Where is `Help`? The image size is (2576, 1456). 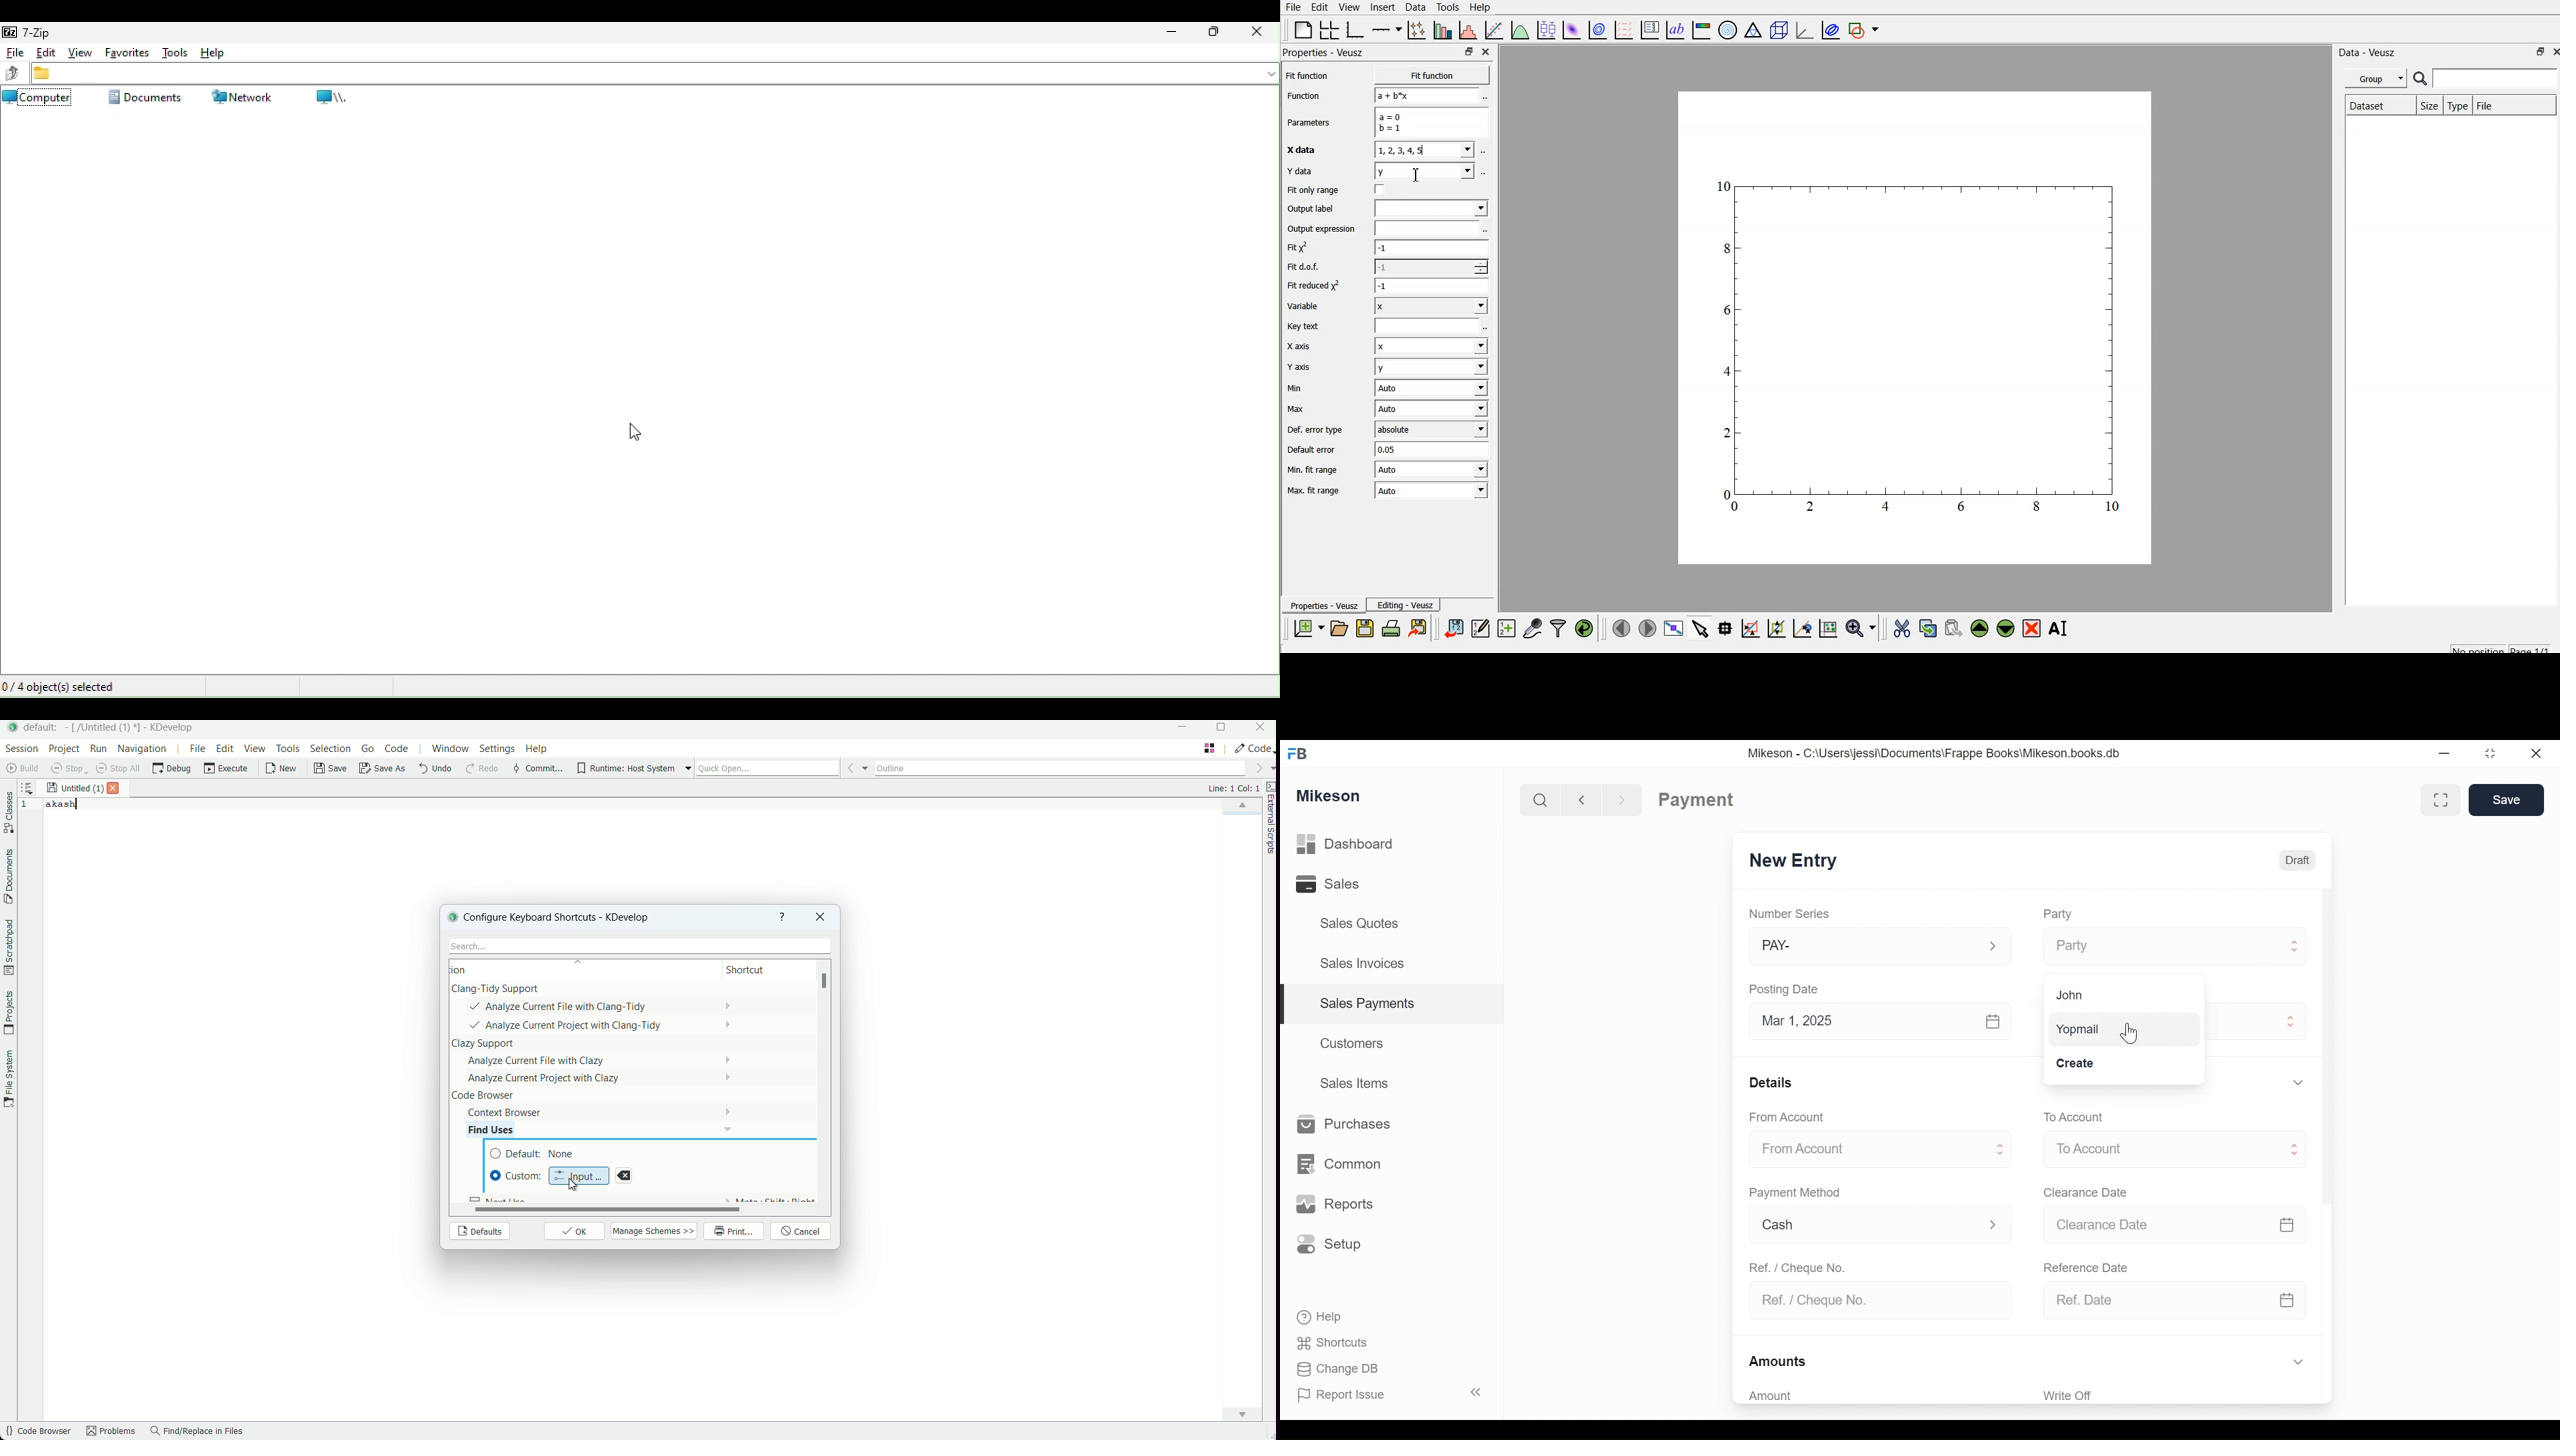 Help is located at coordinates (216, 50).